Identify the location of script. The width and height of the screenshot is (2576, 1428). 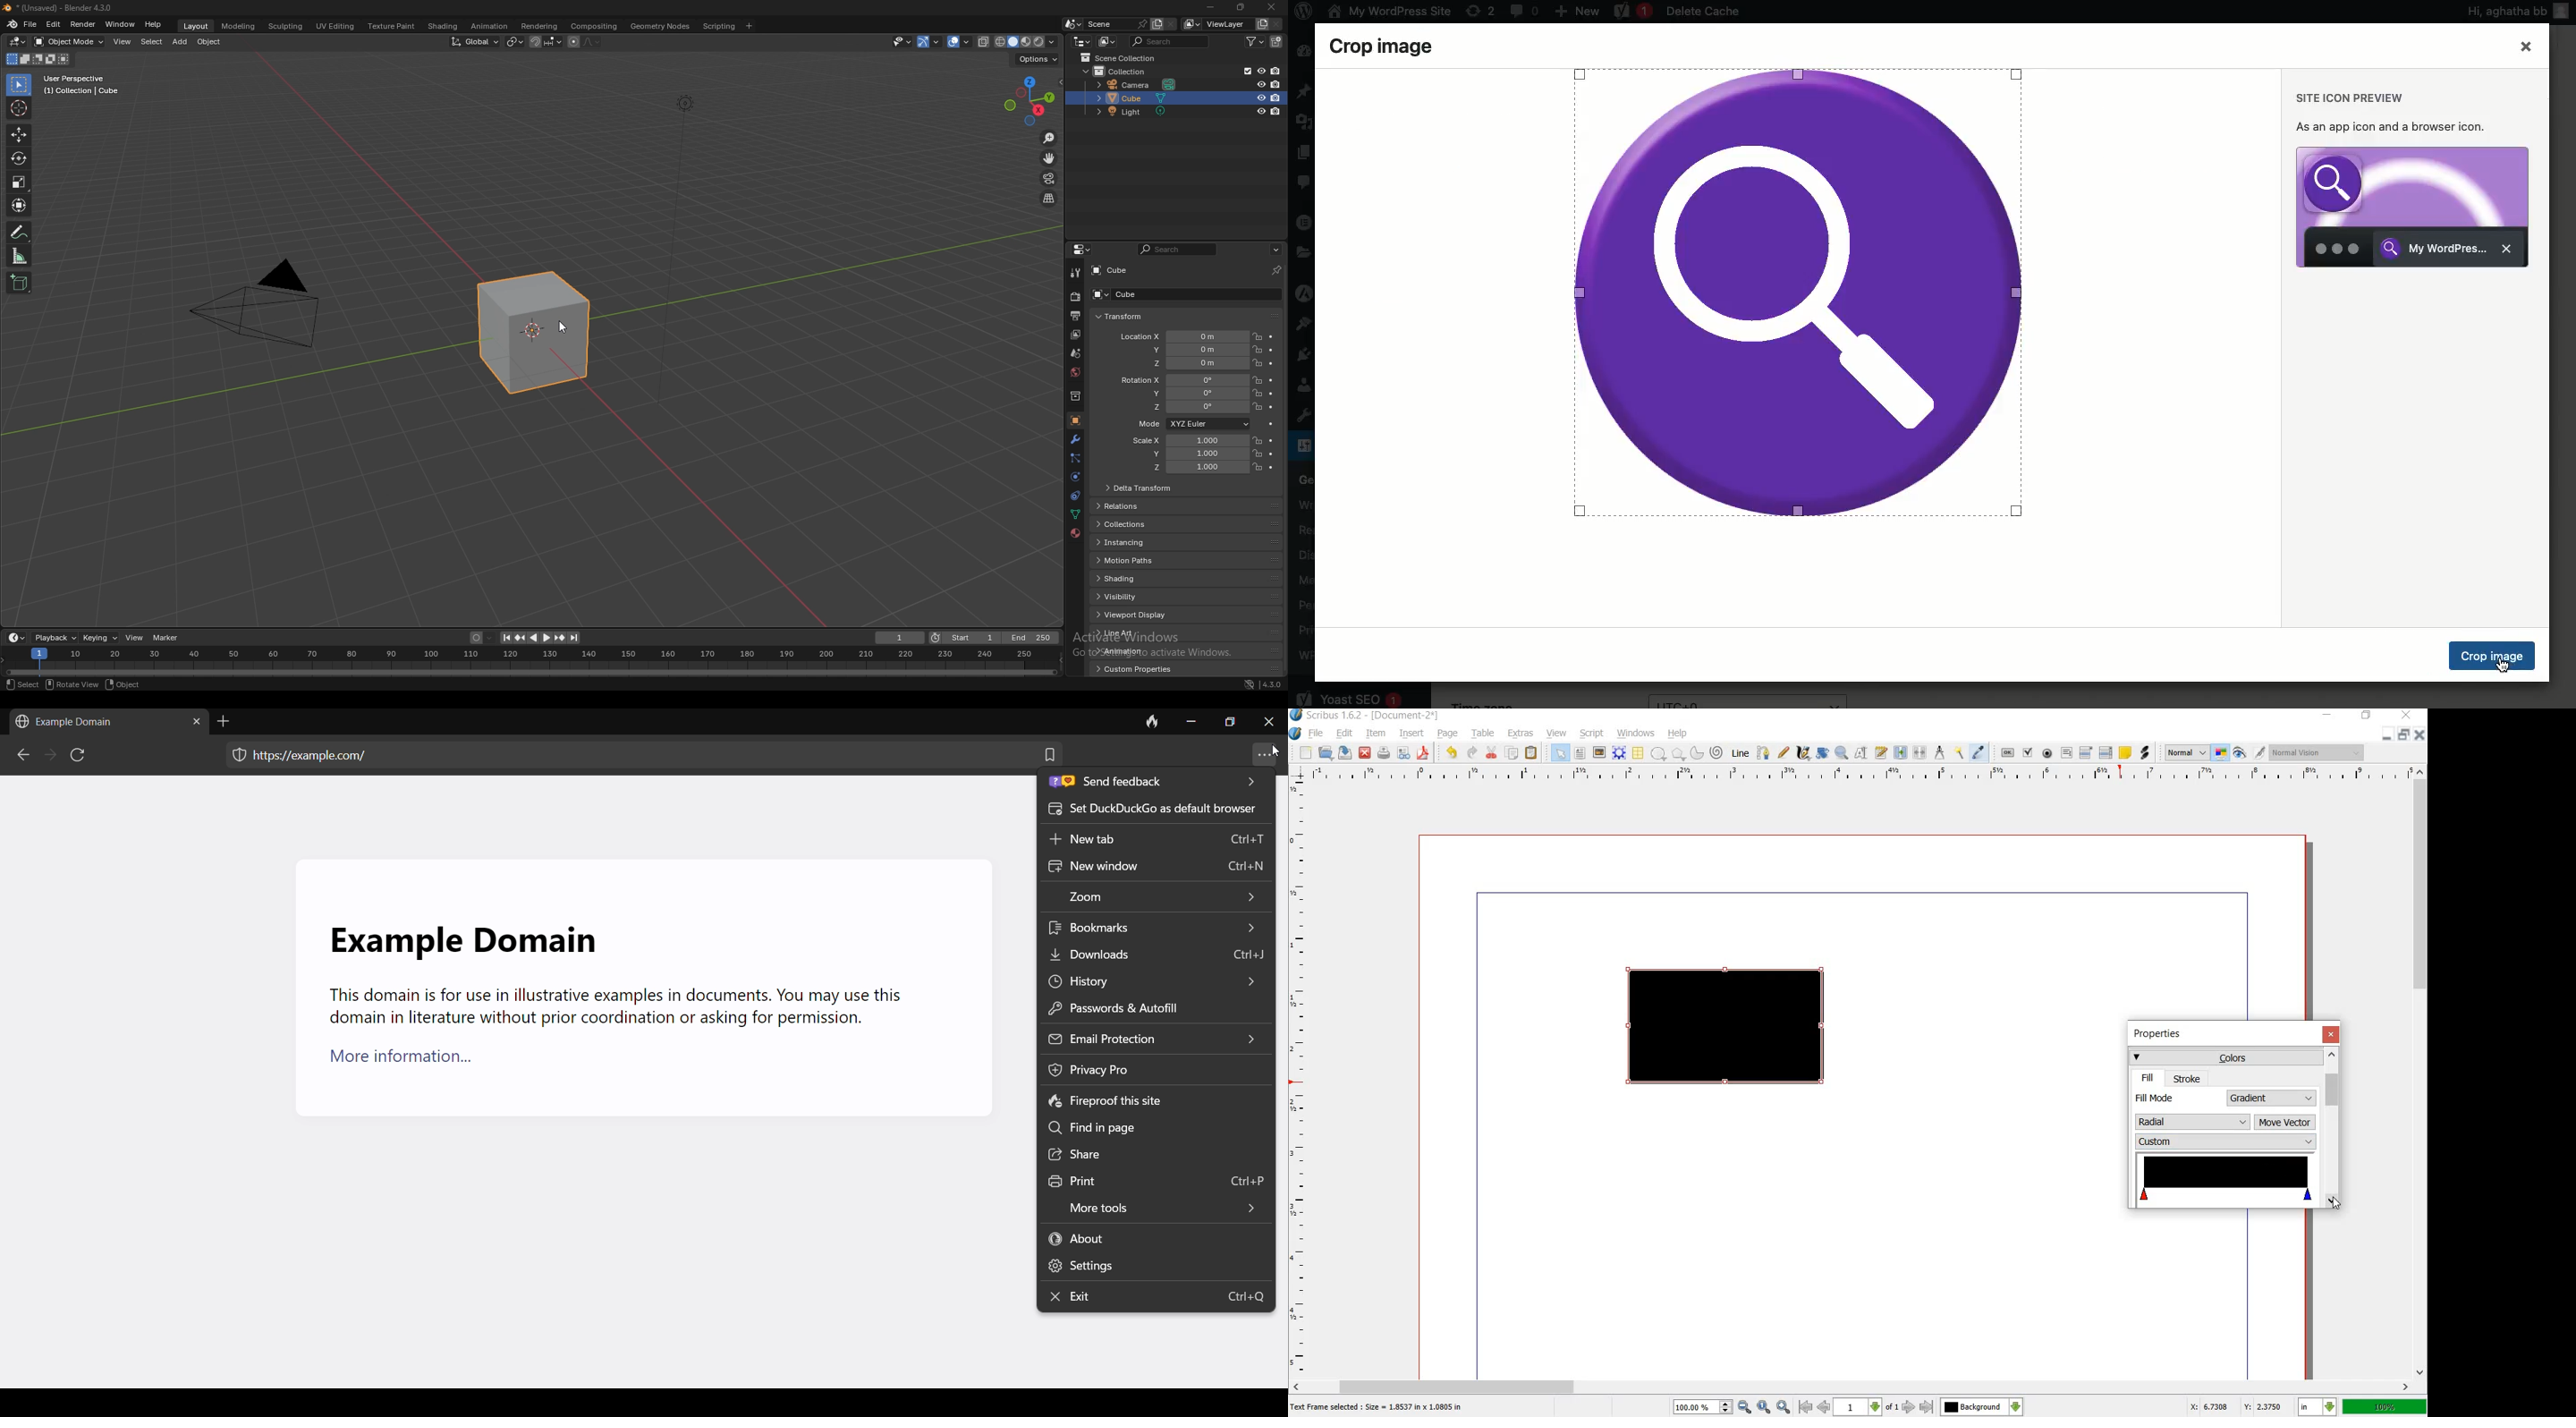
(1593, 734).